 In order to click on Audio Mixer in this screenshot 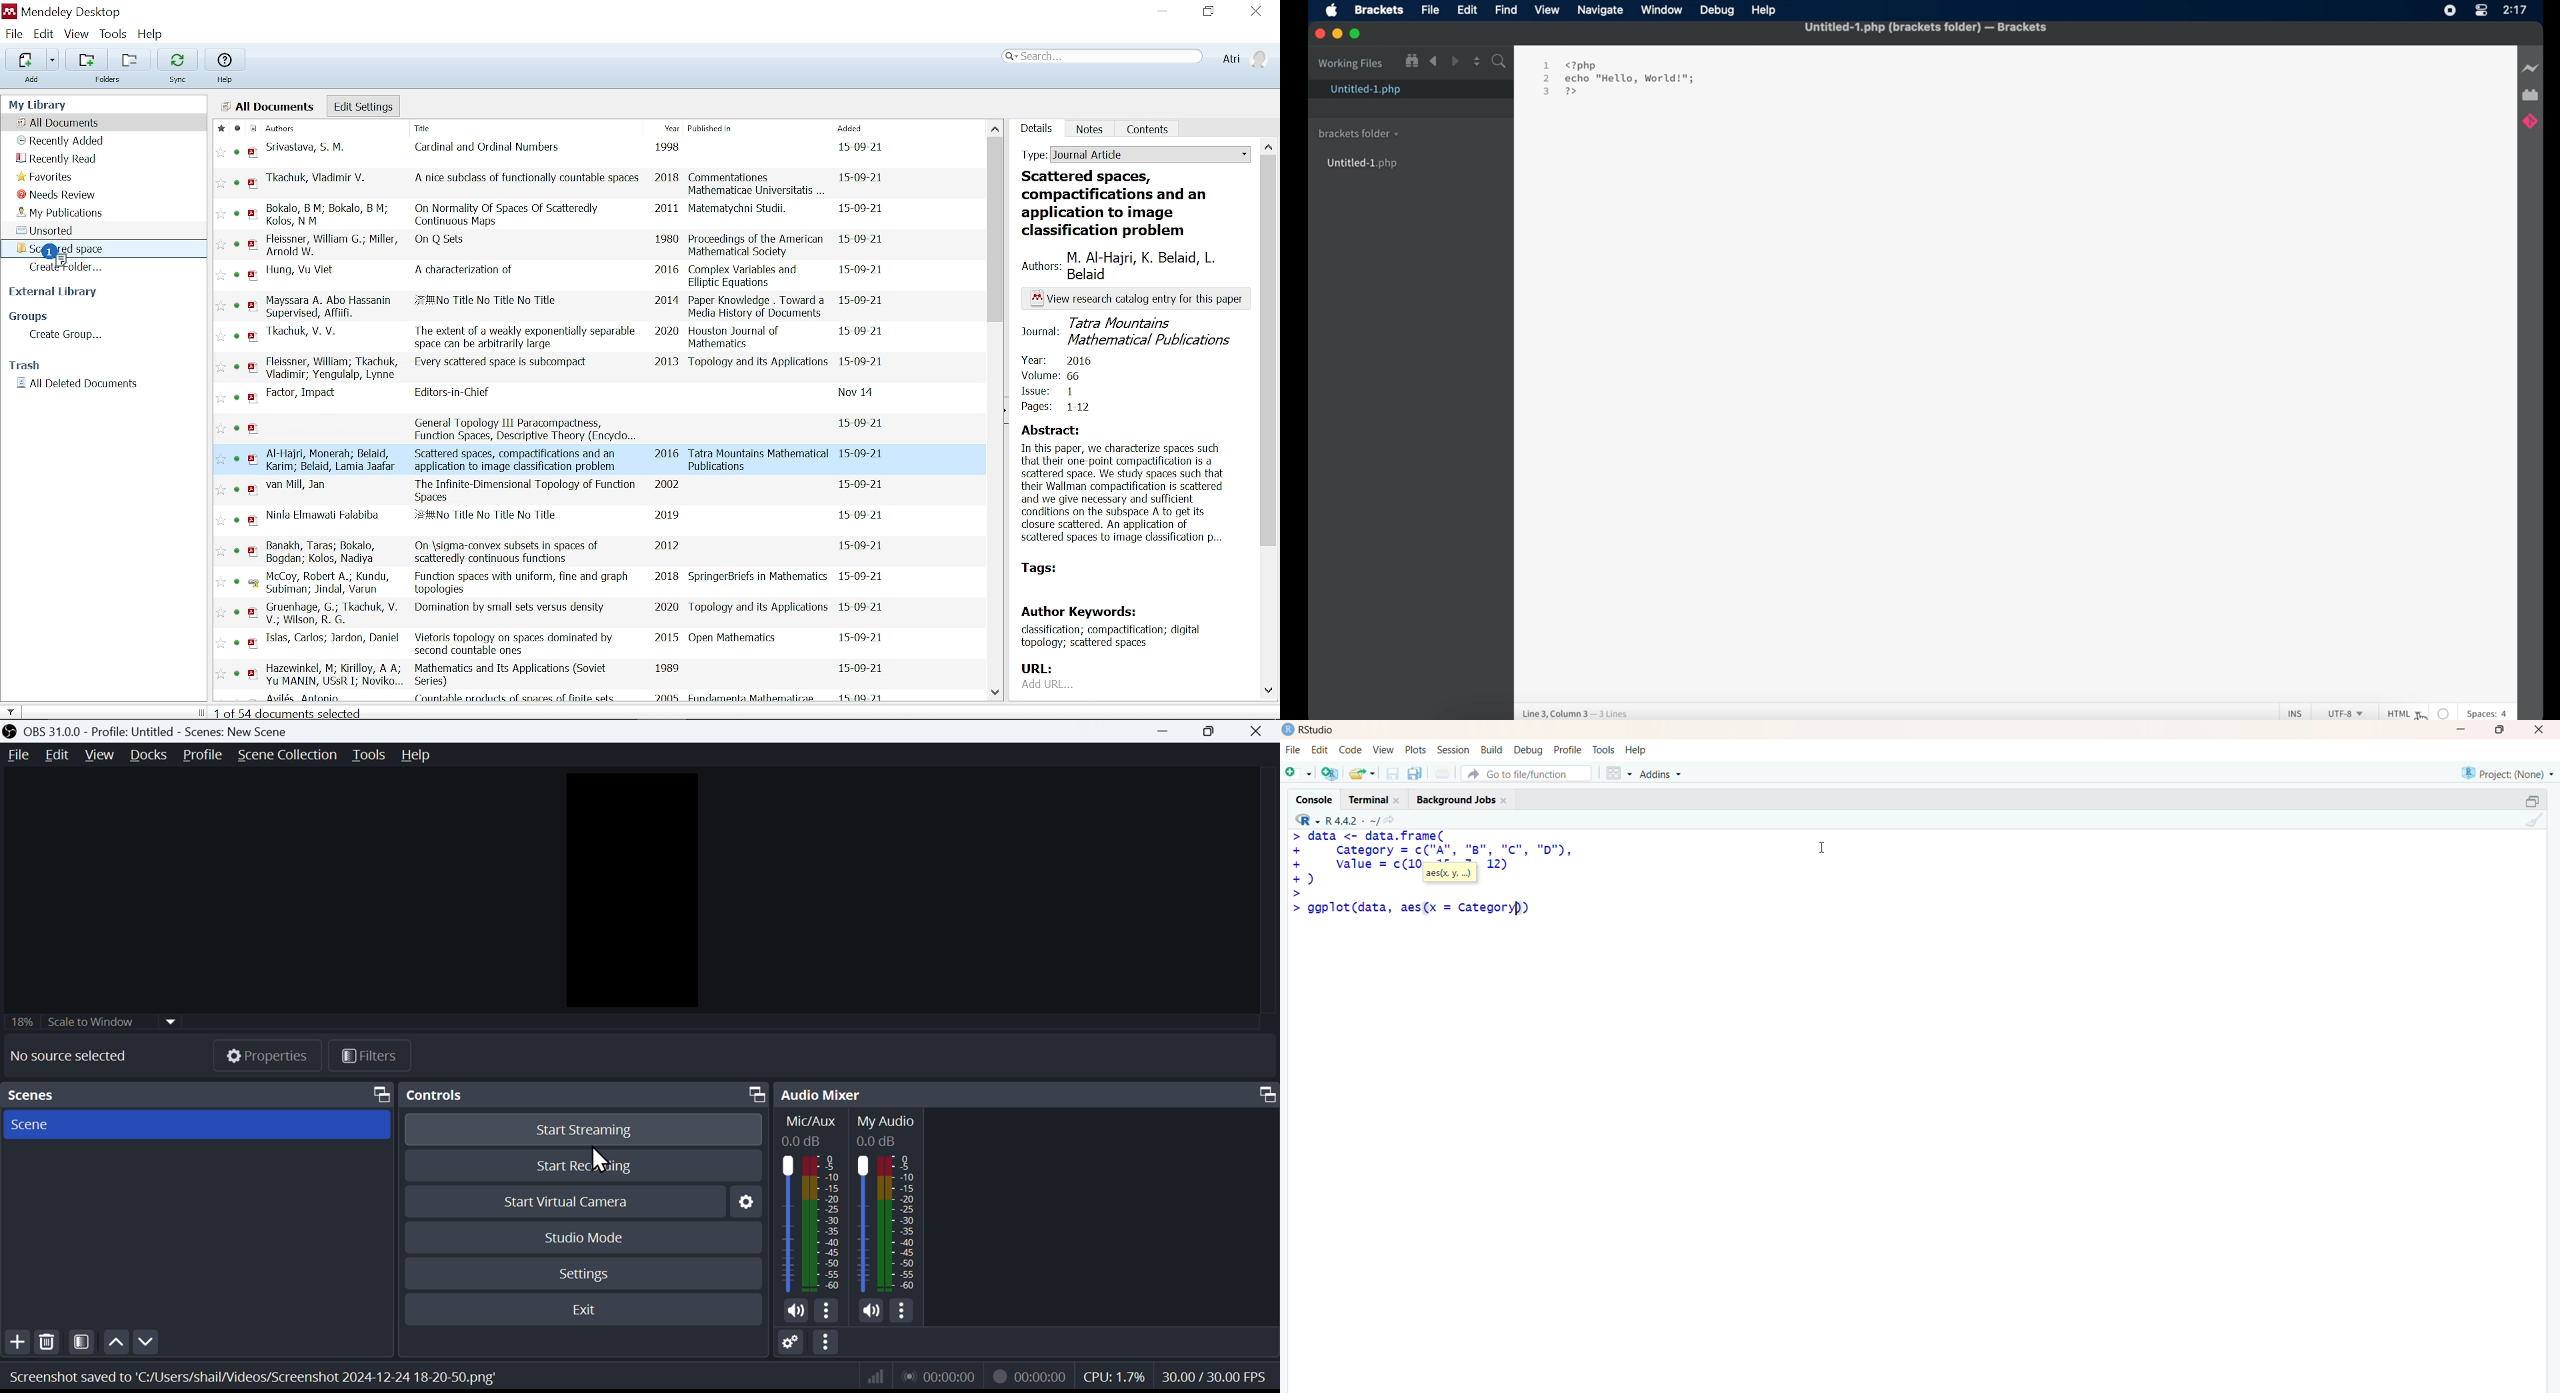, I will do `click(824, 1094)`.